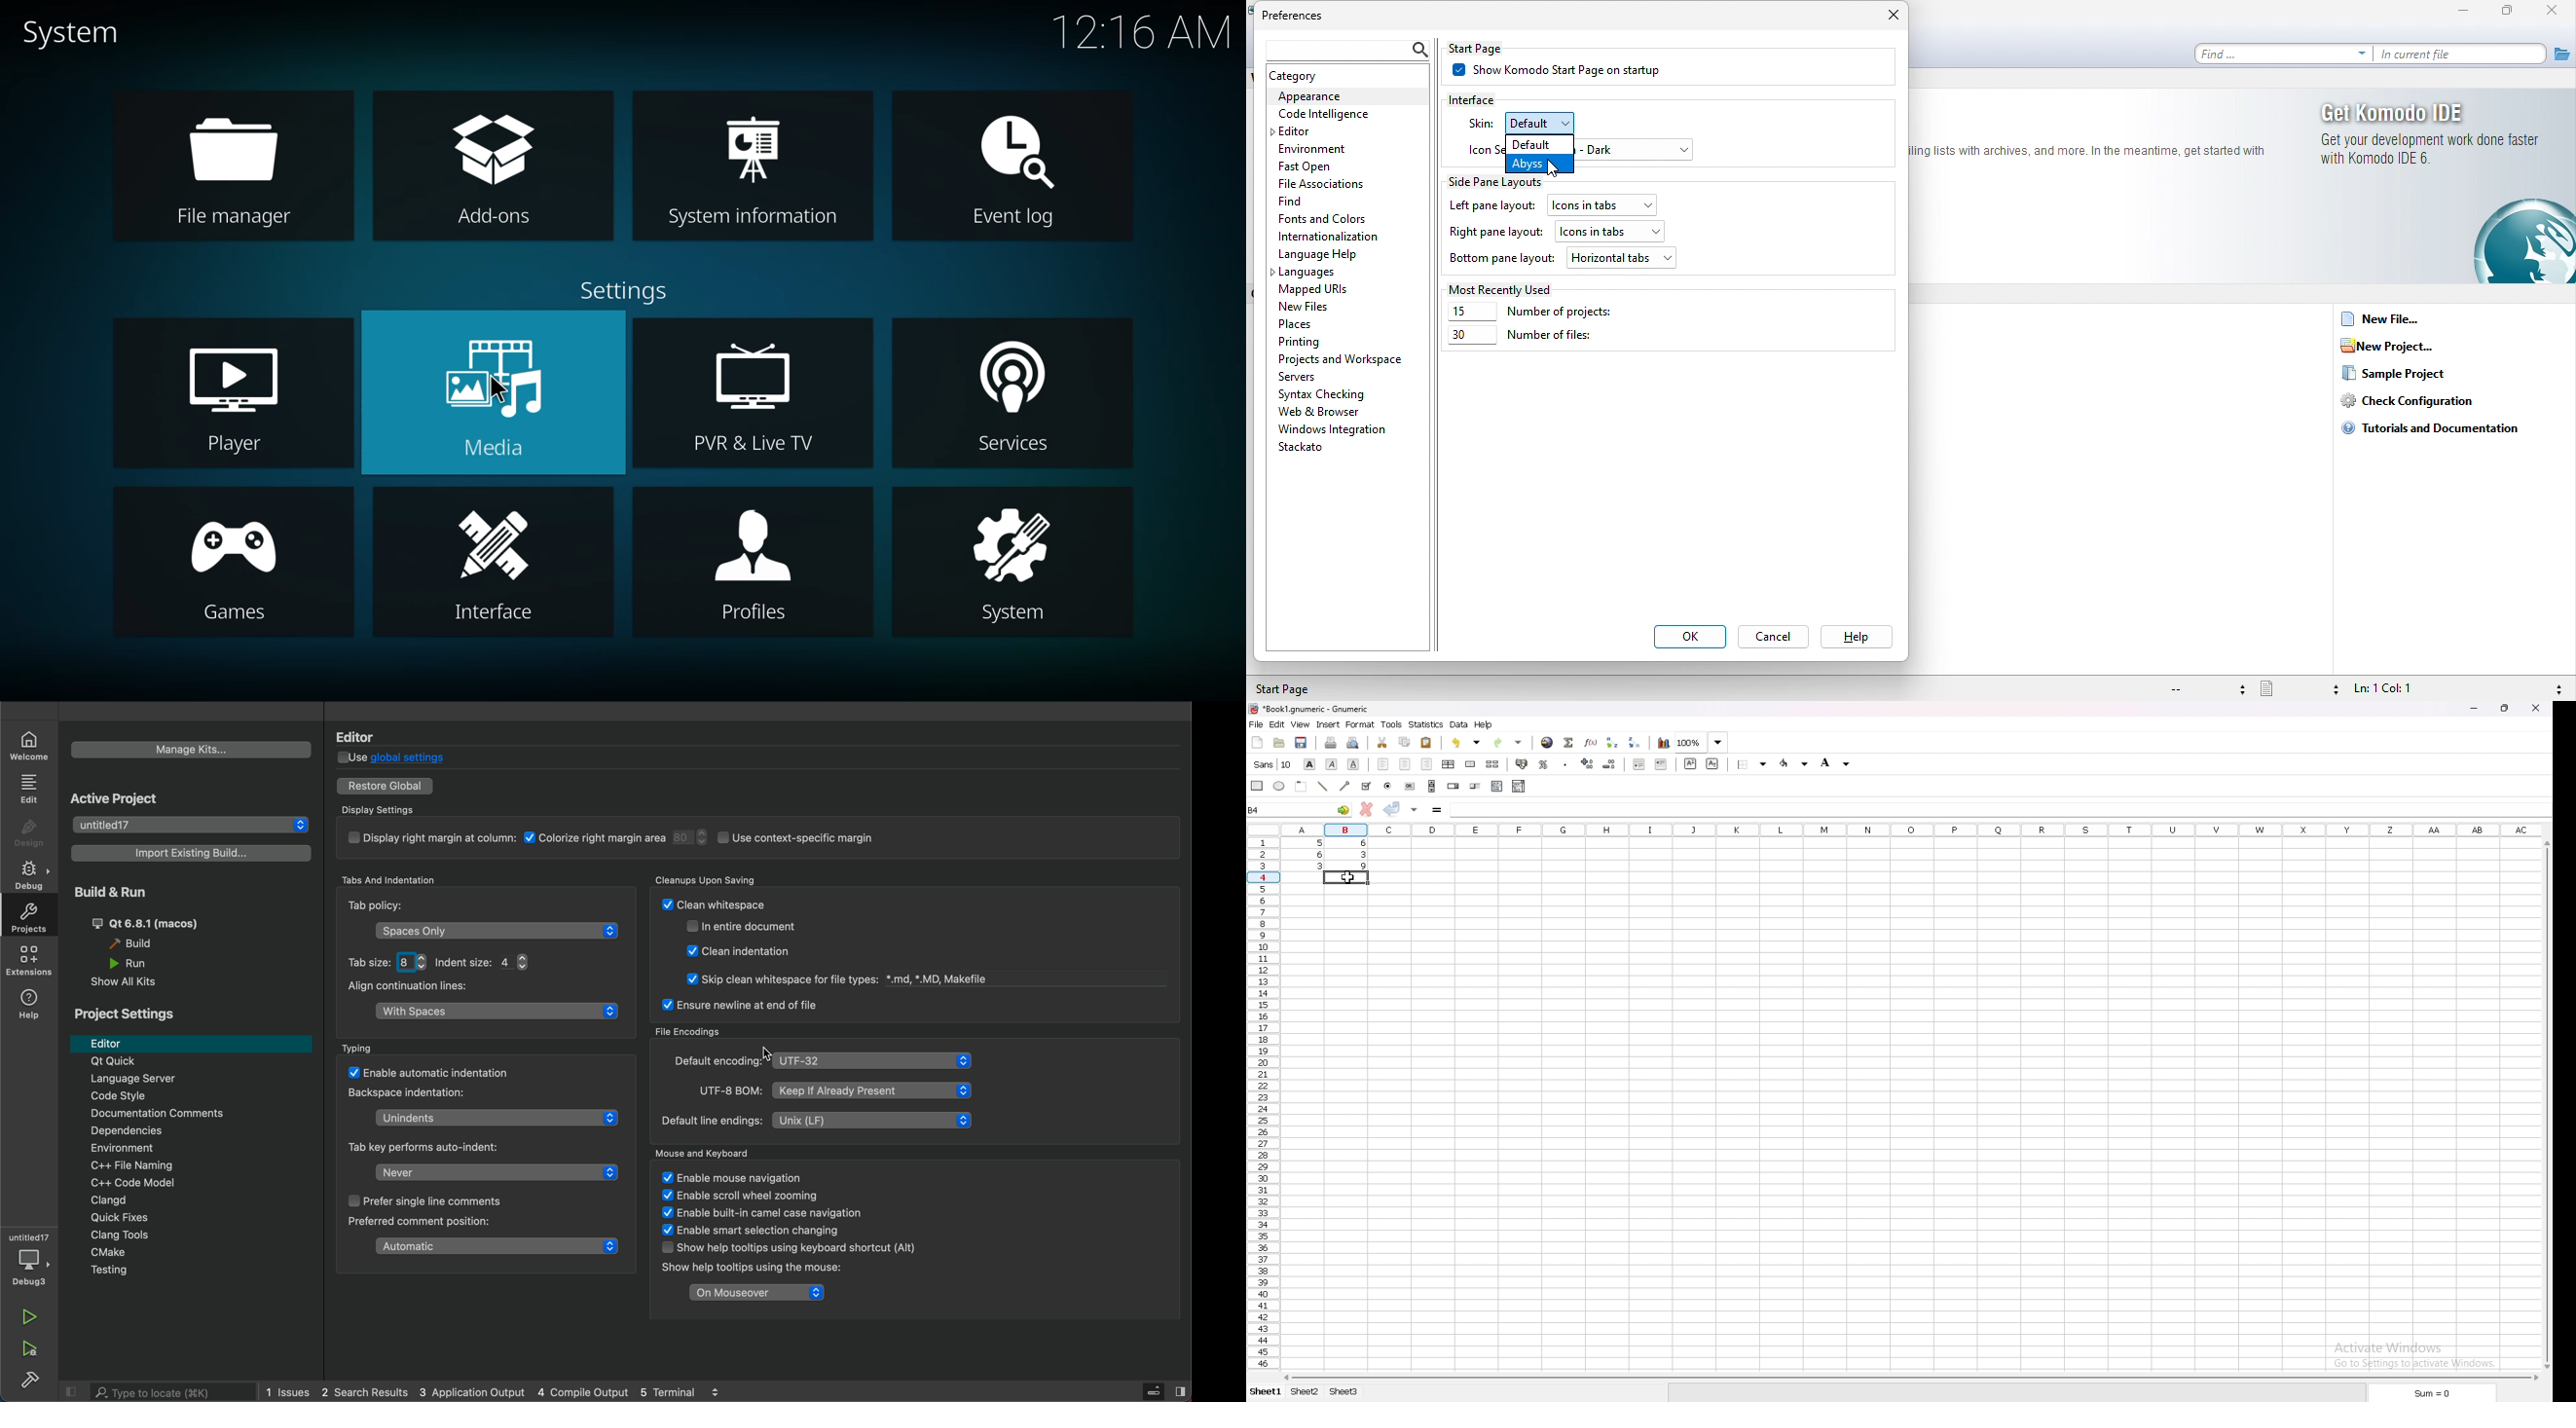 This screenshot has height=1428, width=2576. What do you see at coordinates (186, 1097) in the screenshot?
I see `code style` at bounding box center [186, 1097].